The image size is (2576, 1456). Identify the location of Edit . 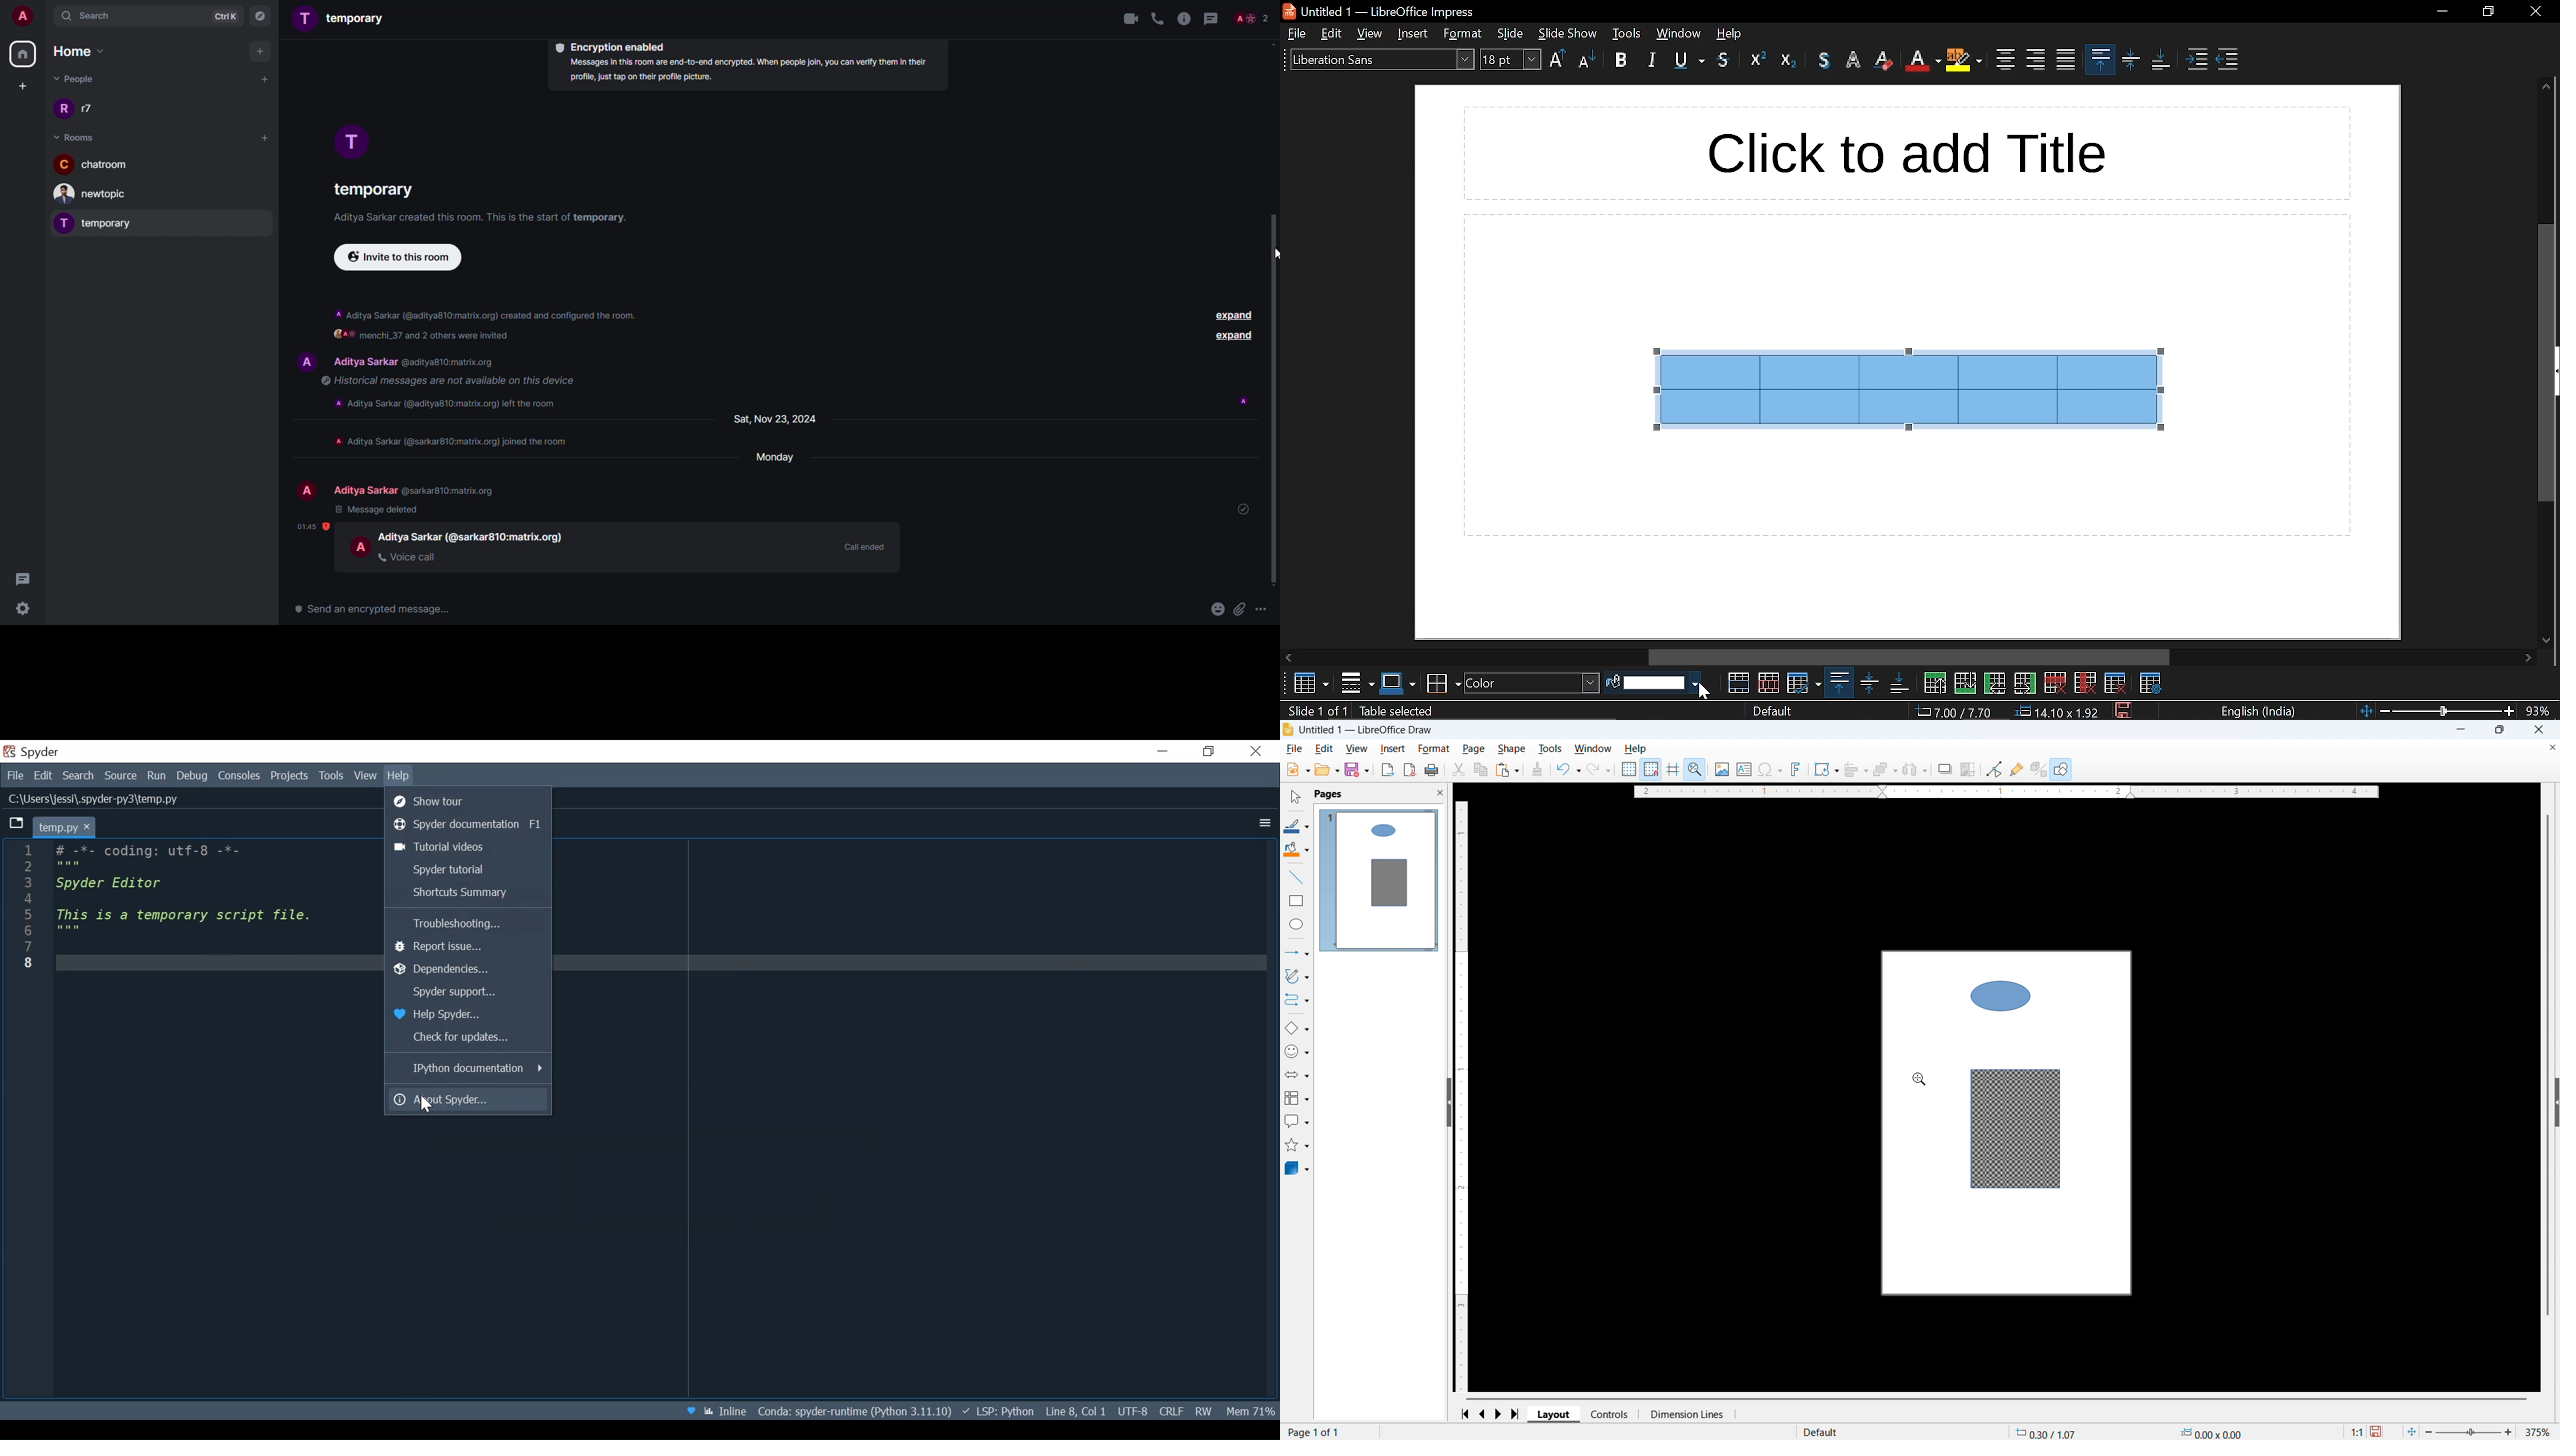
(1325, 749).